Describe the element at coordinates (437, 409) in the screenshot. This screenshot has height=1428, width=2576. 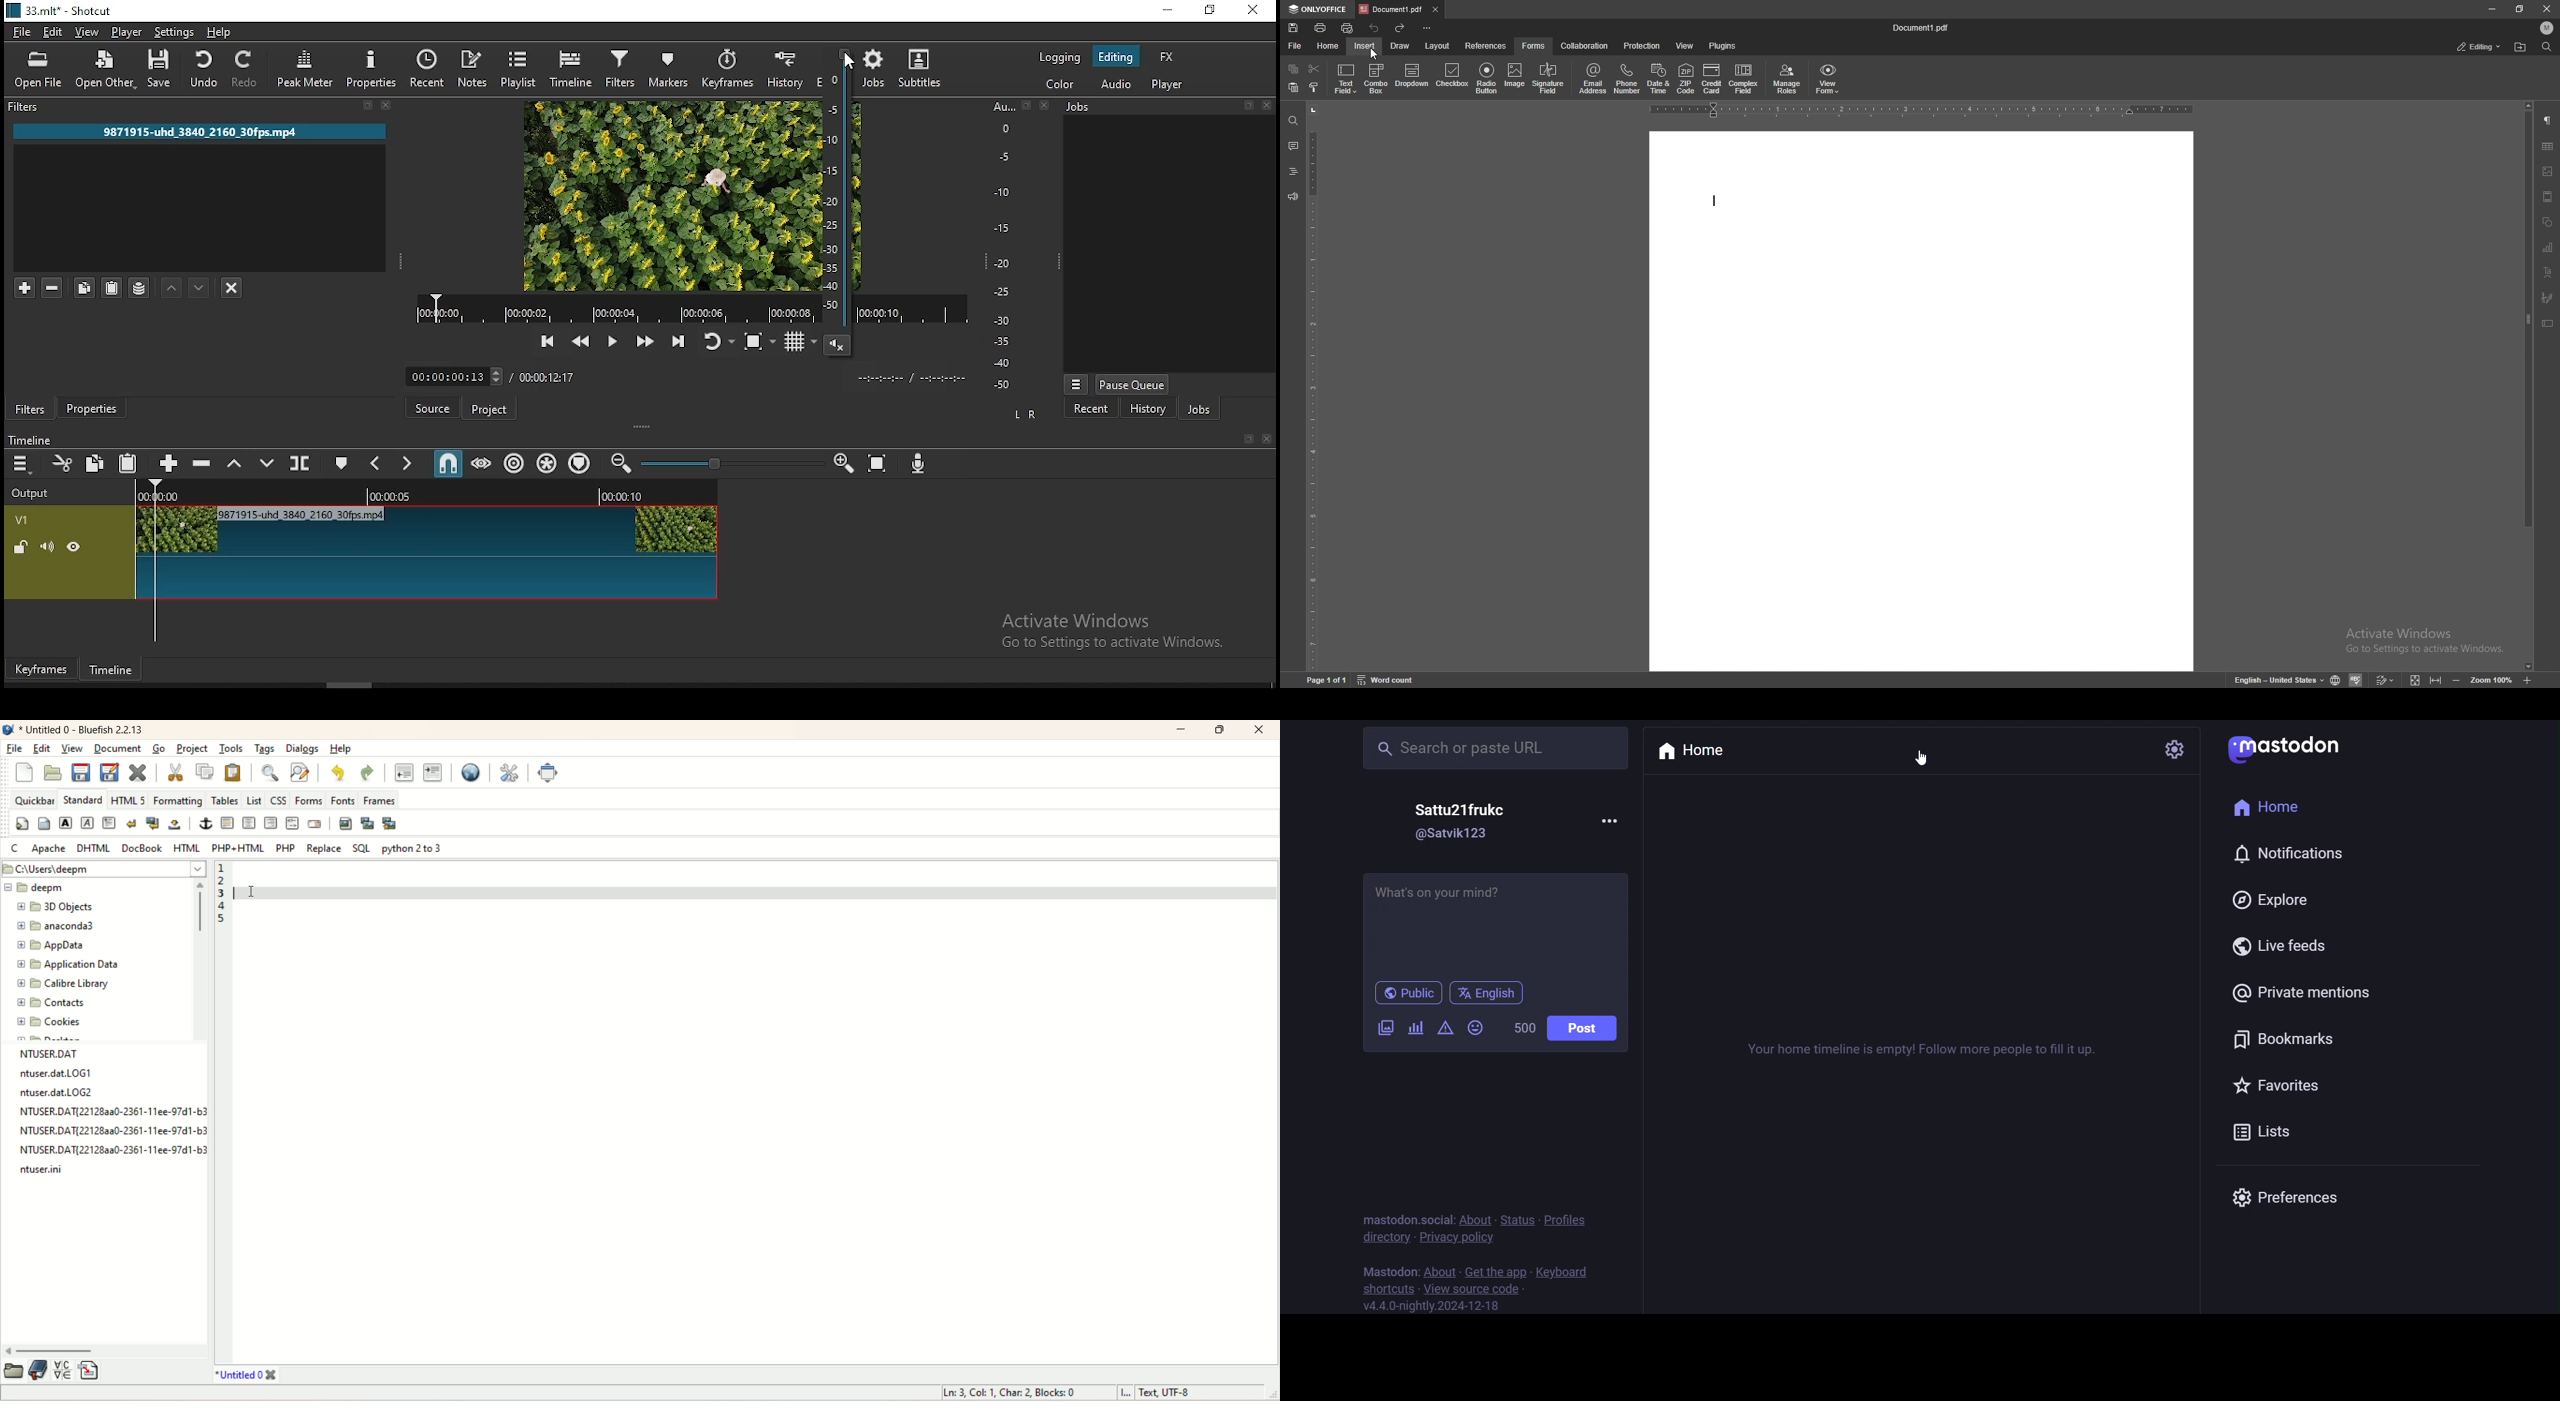
I see `source` at that location.